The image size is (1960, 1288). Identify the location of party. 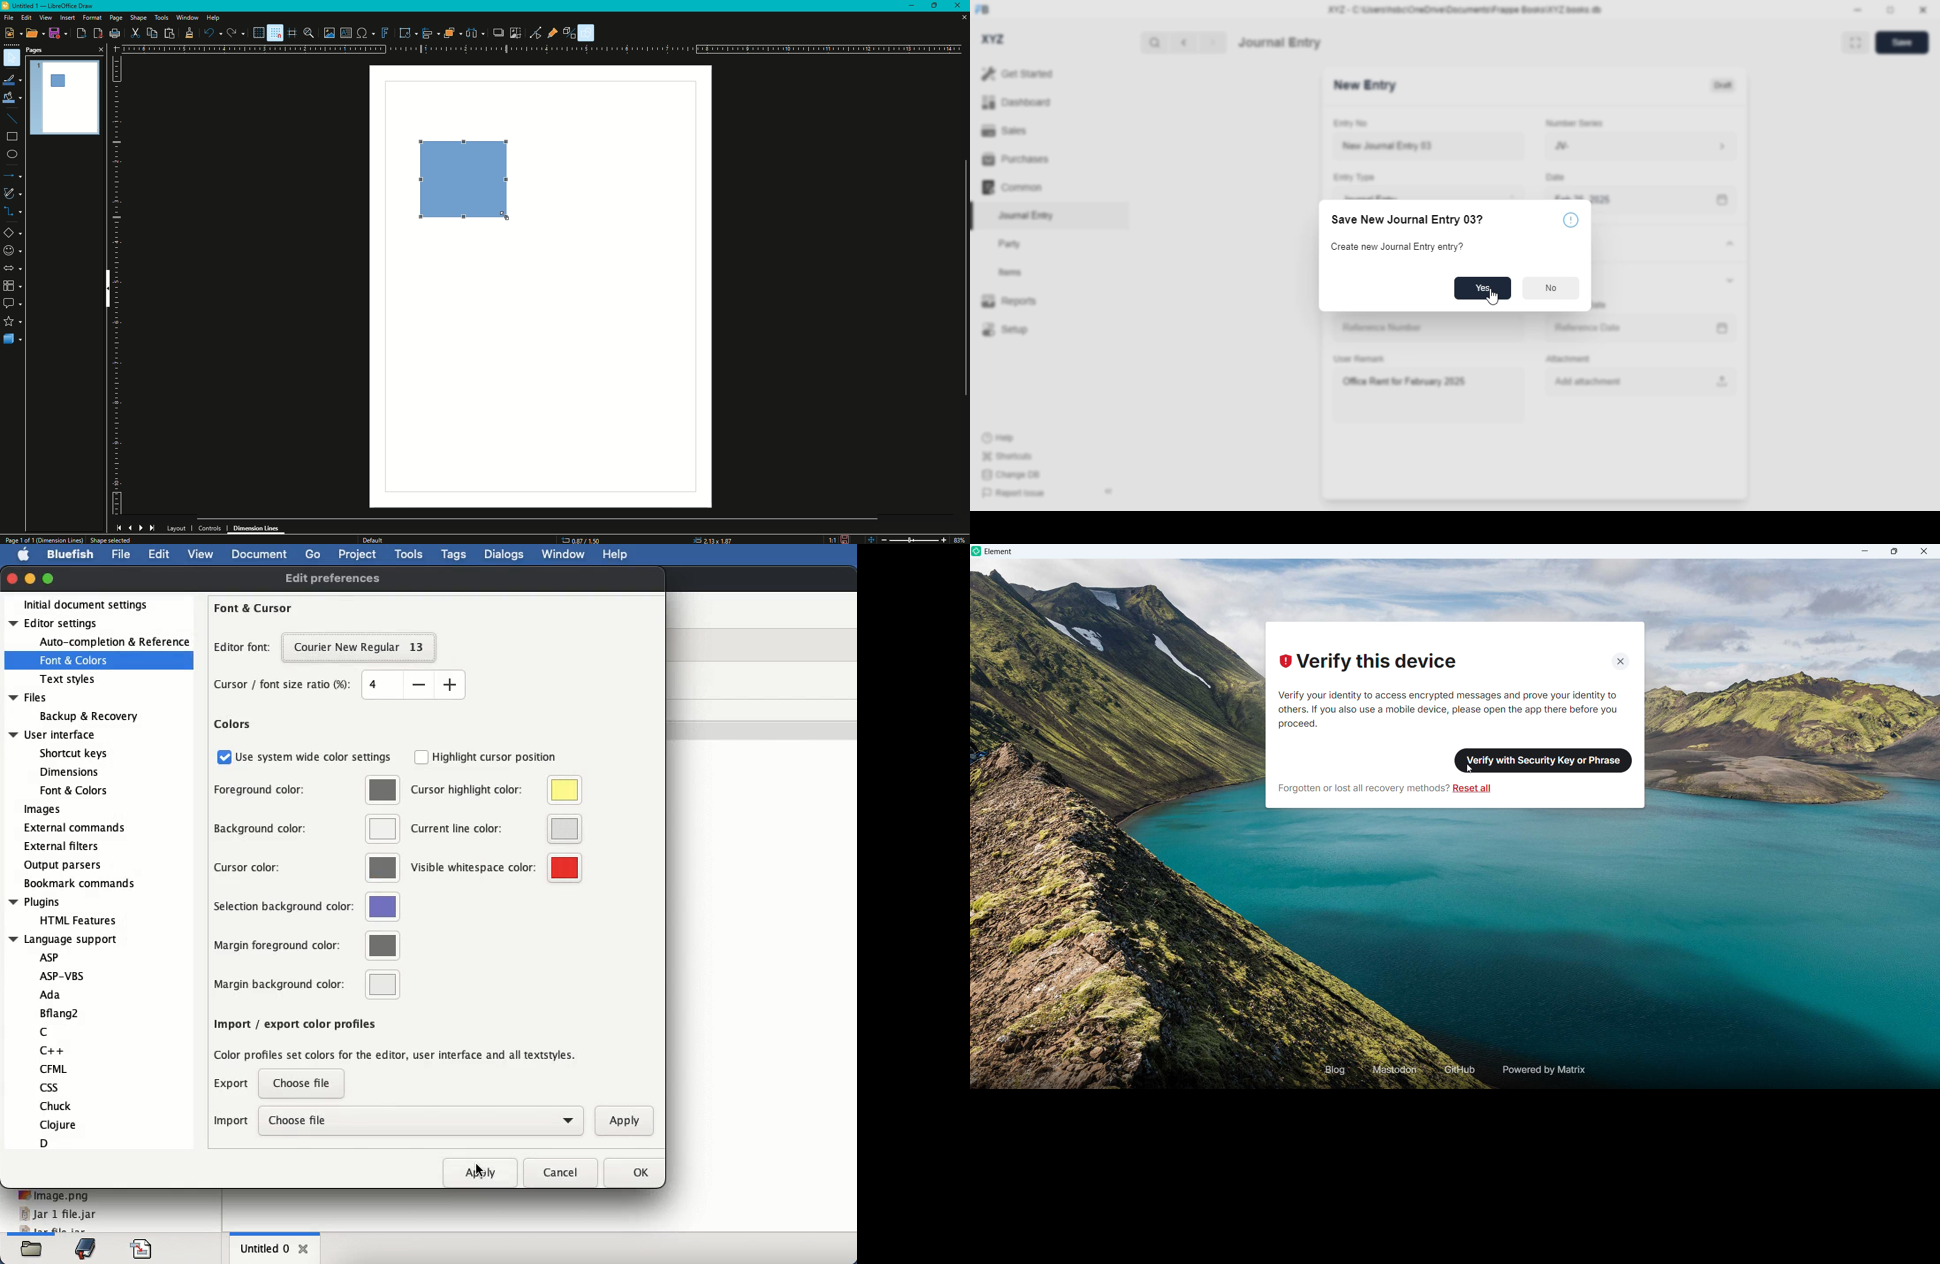
(1010, 244).